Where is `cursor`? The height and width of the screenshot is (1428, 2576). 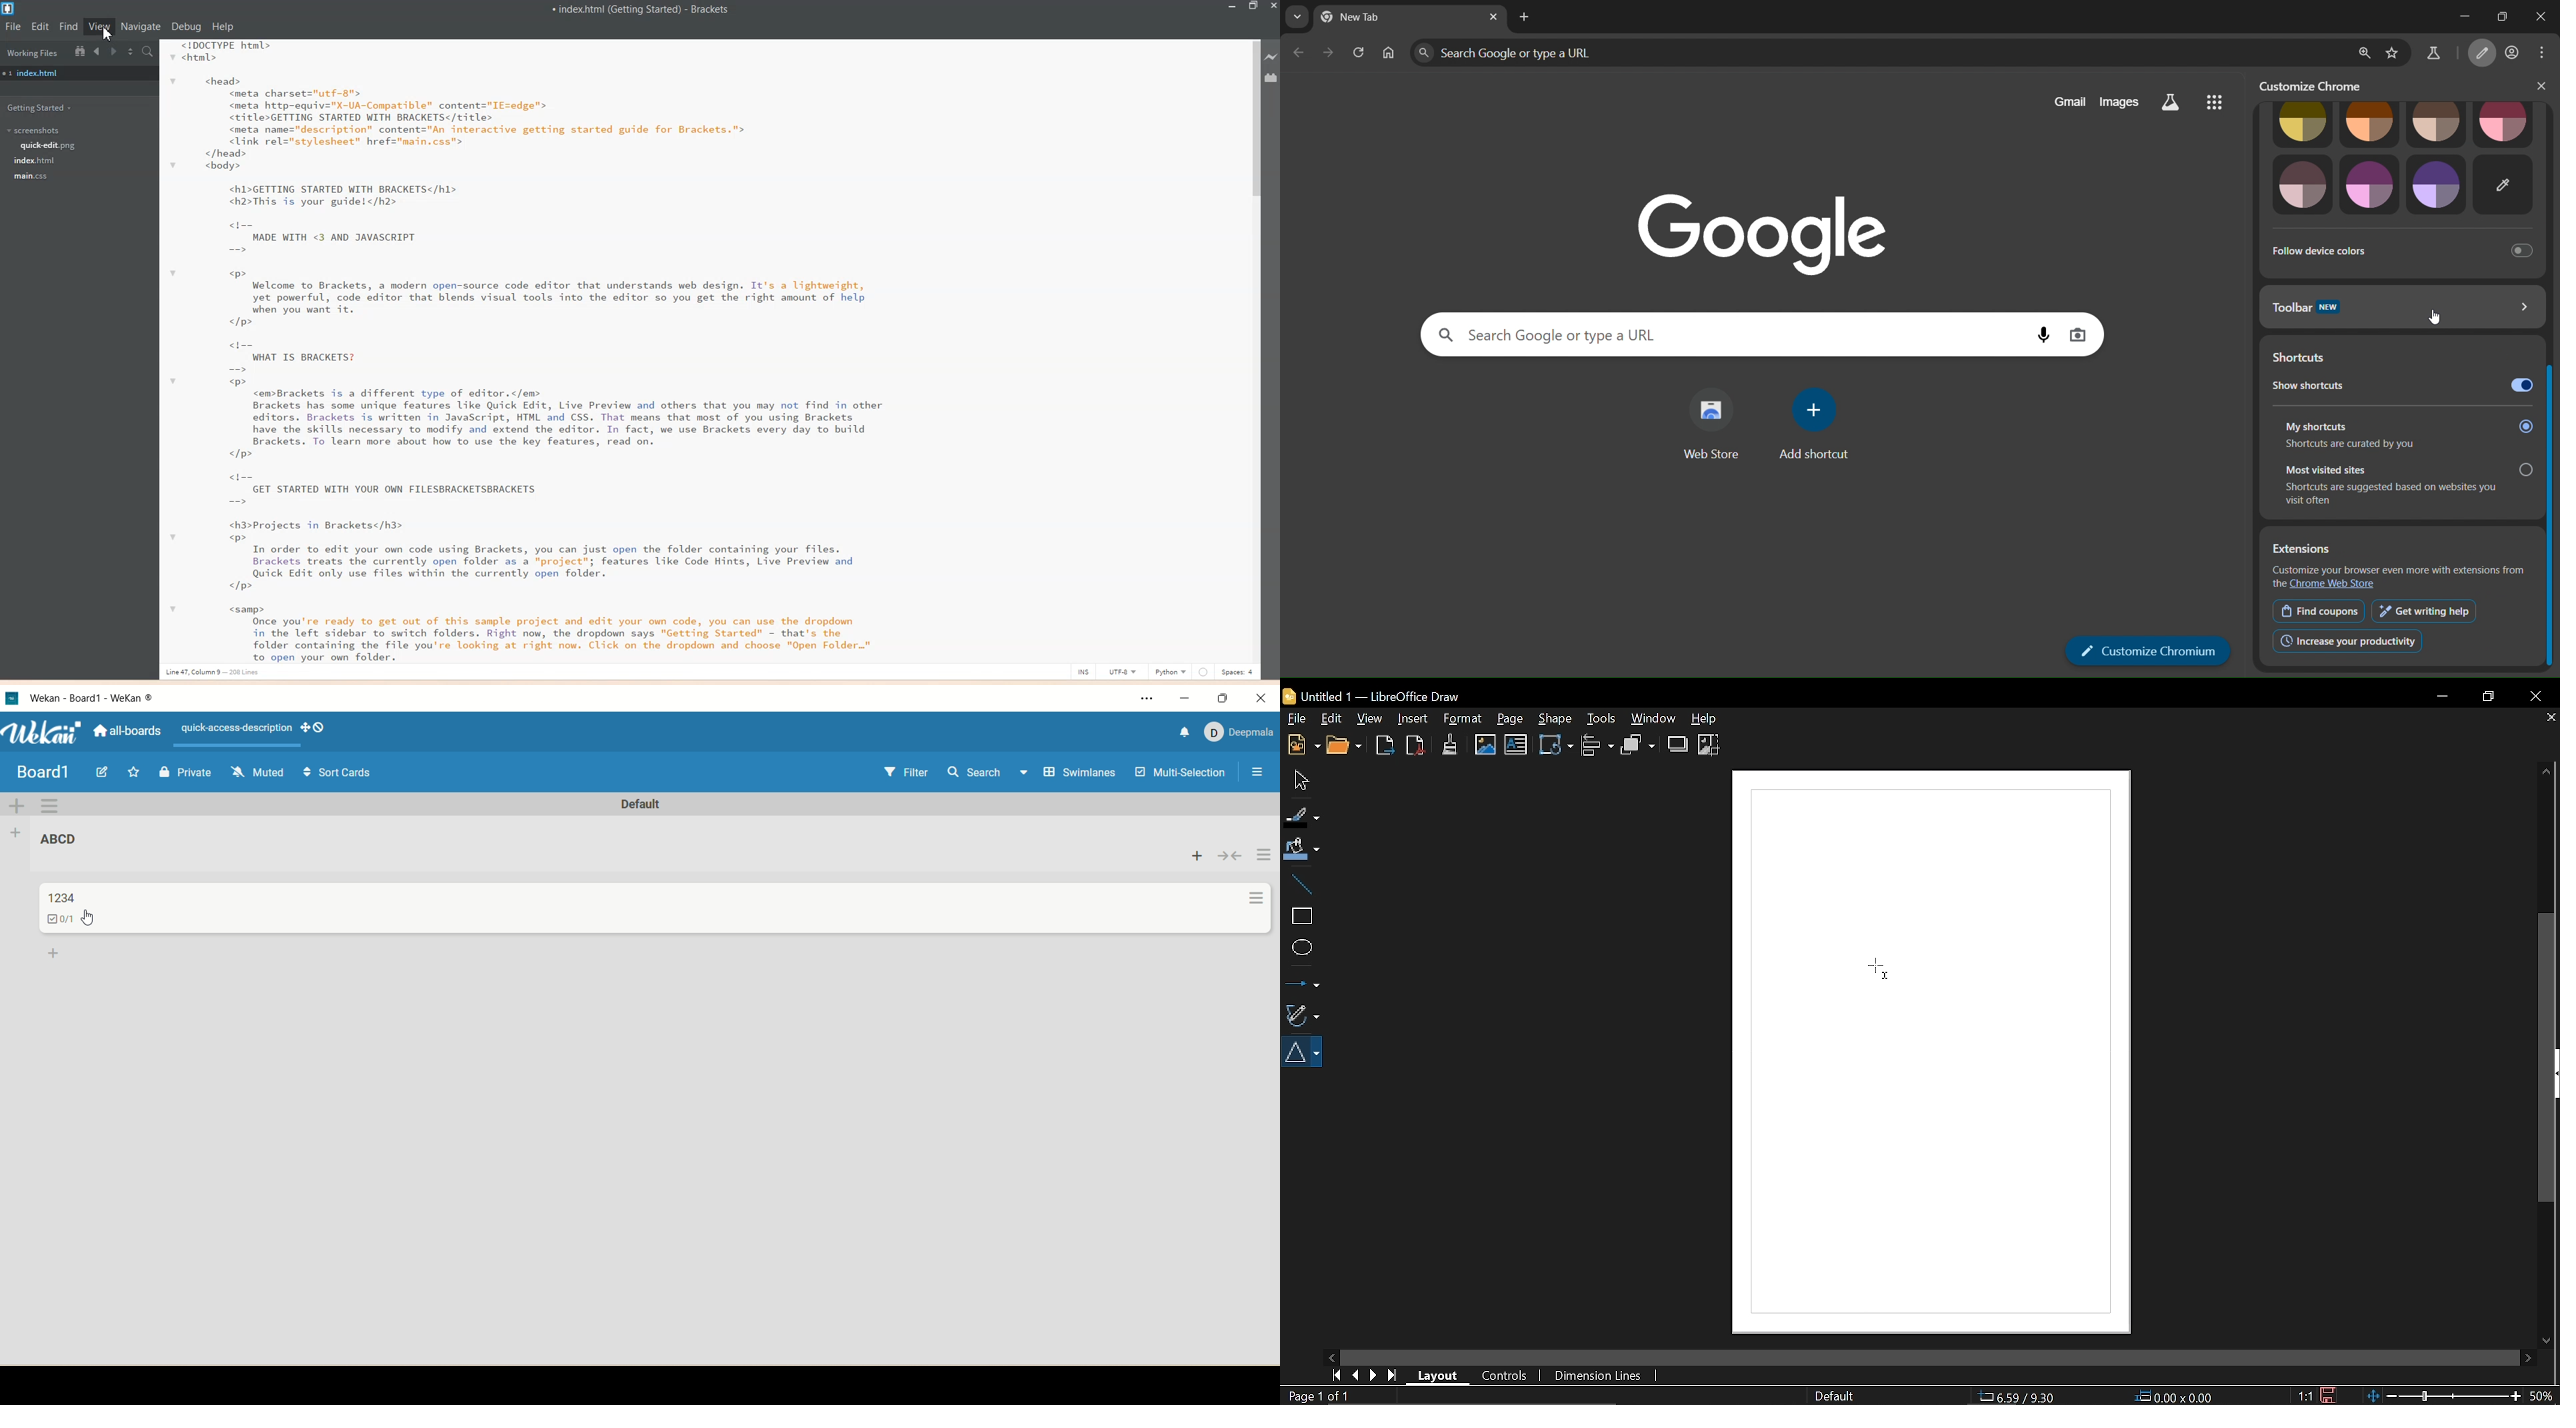
cursor is located at coordinates (105, 34).